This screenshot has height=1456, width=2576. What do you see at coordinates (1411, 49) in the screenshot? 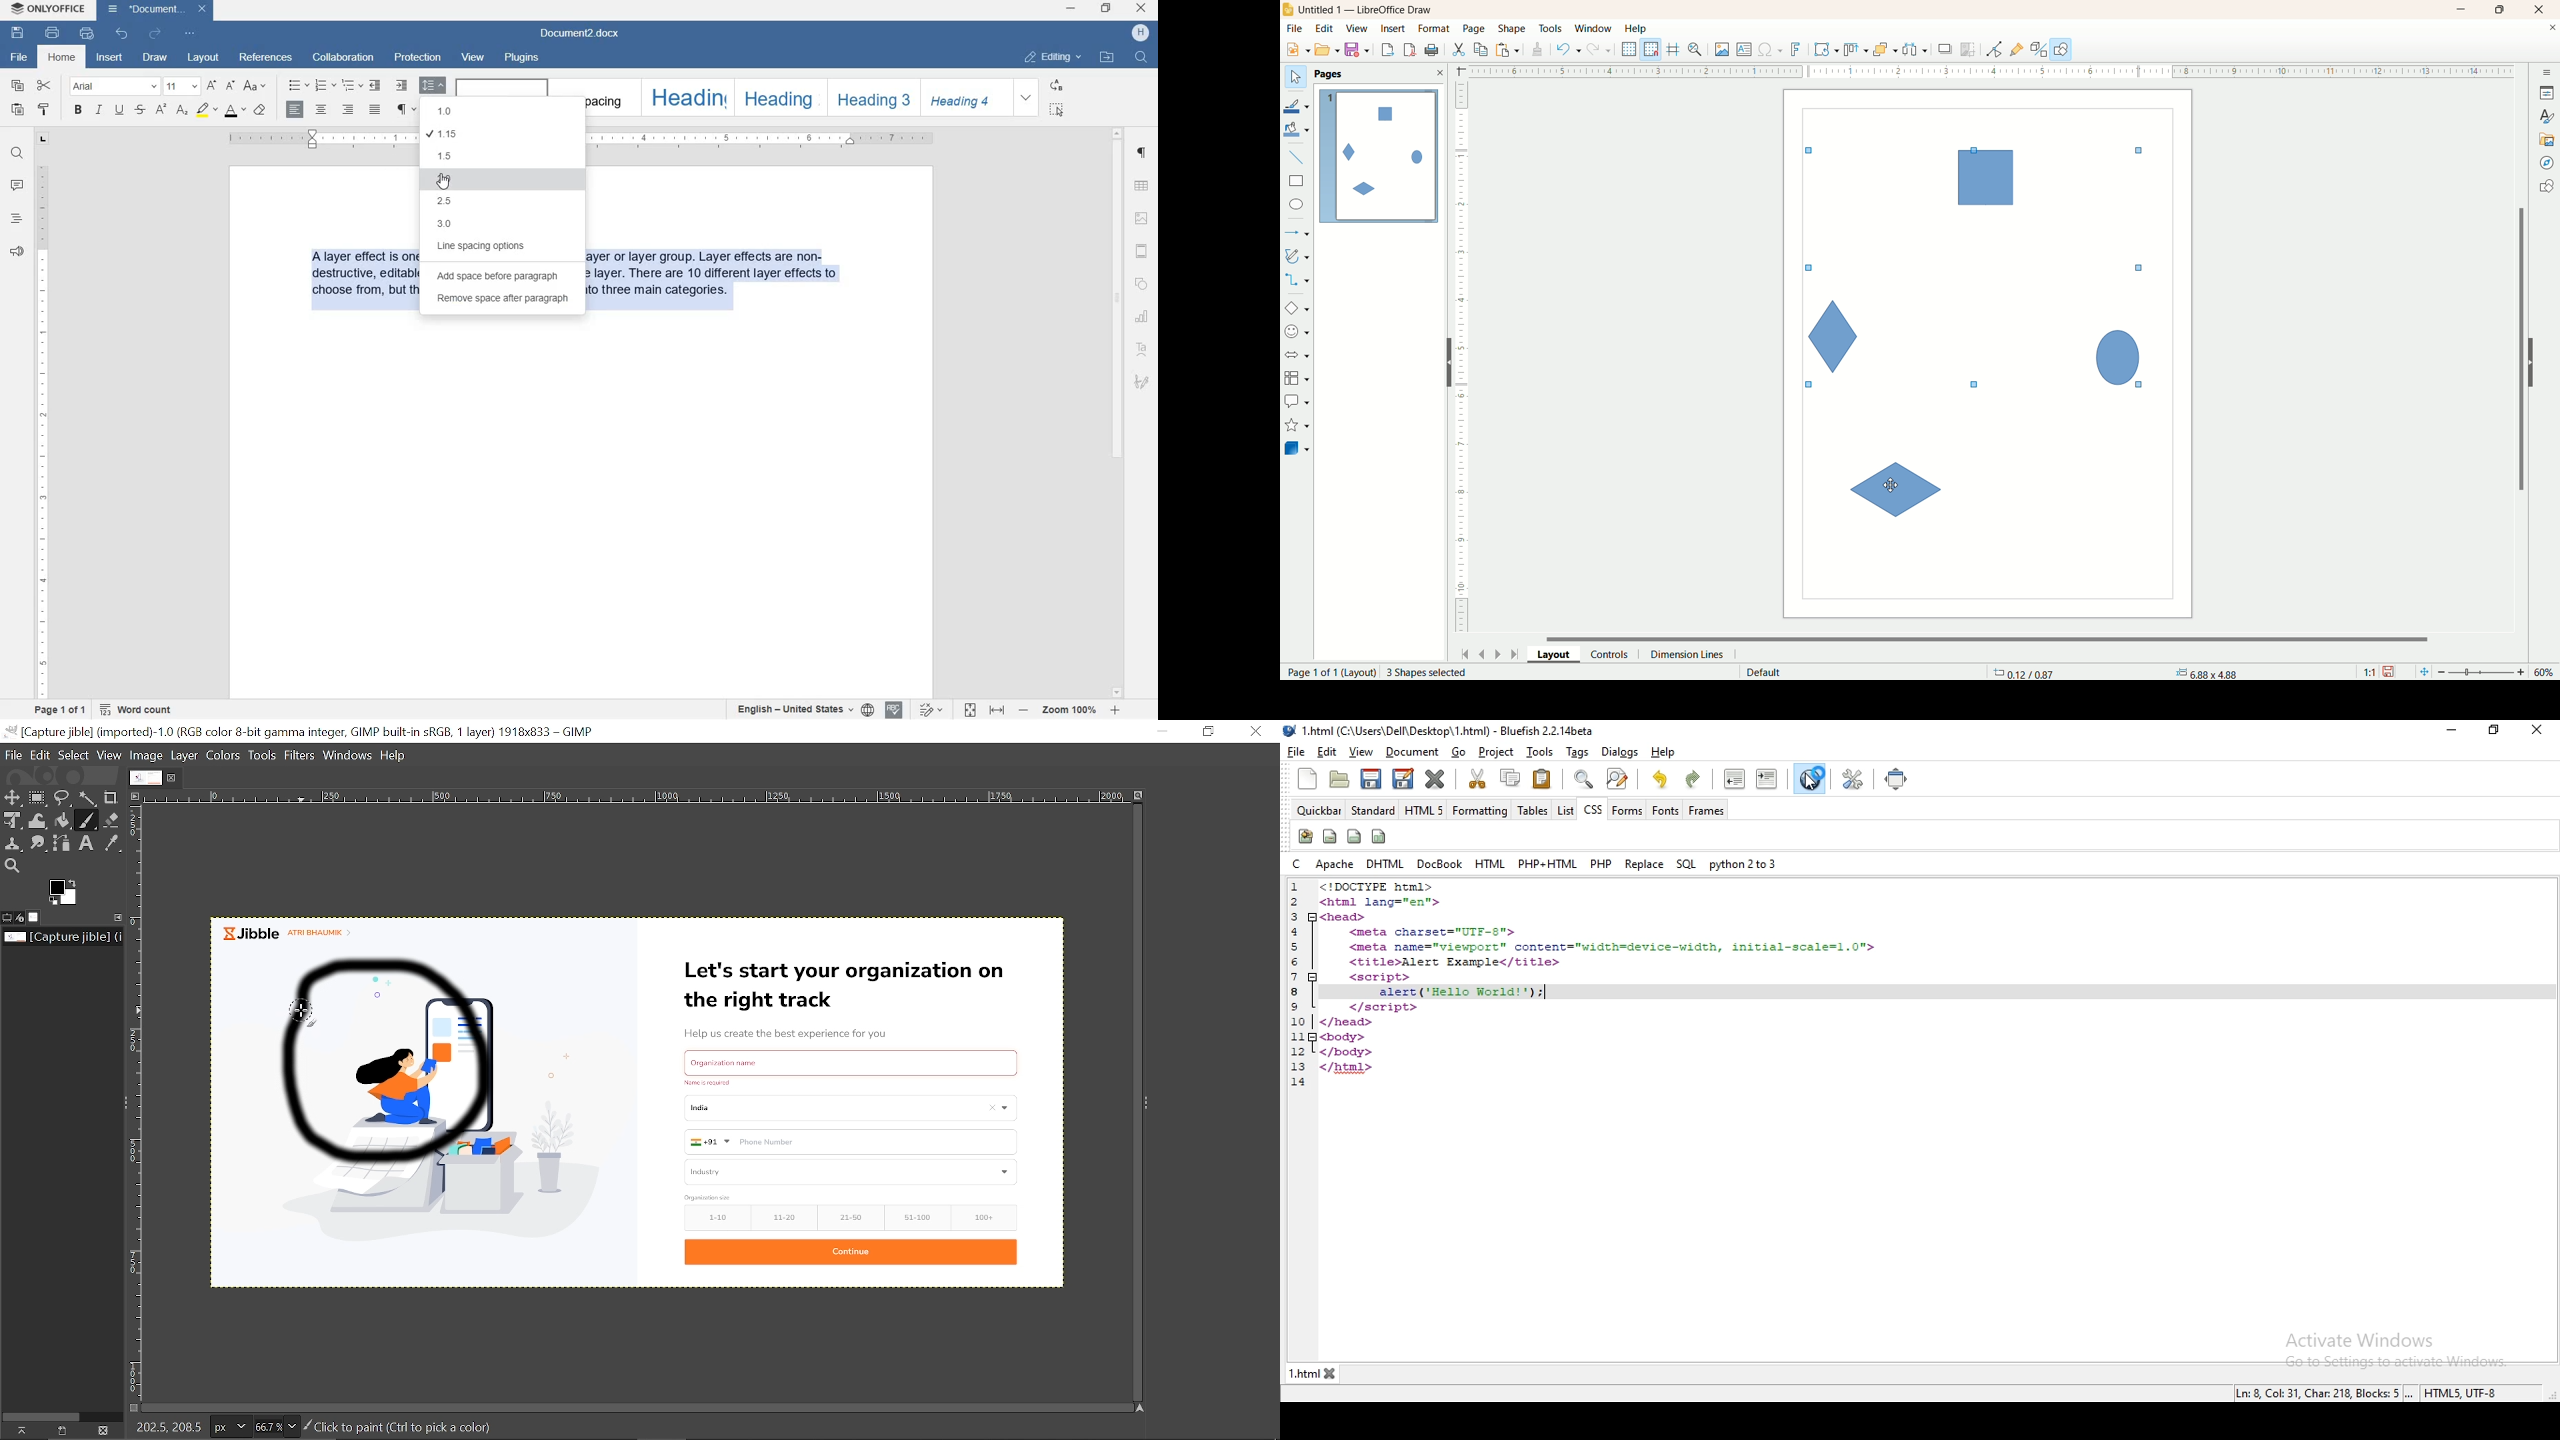
I see `print` at bounding box center [1411, 49].